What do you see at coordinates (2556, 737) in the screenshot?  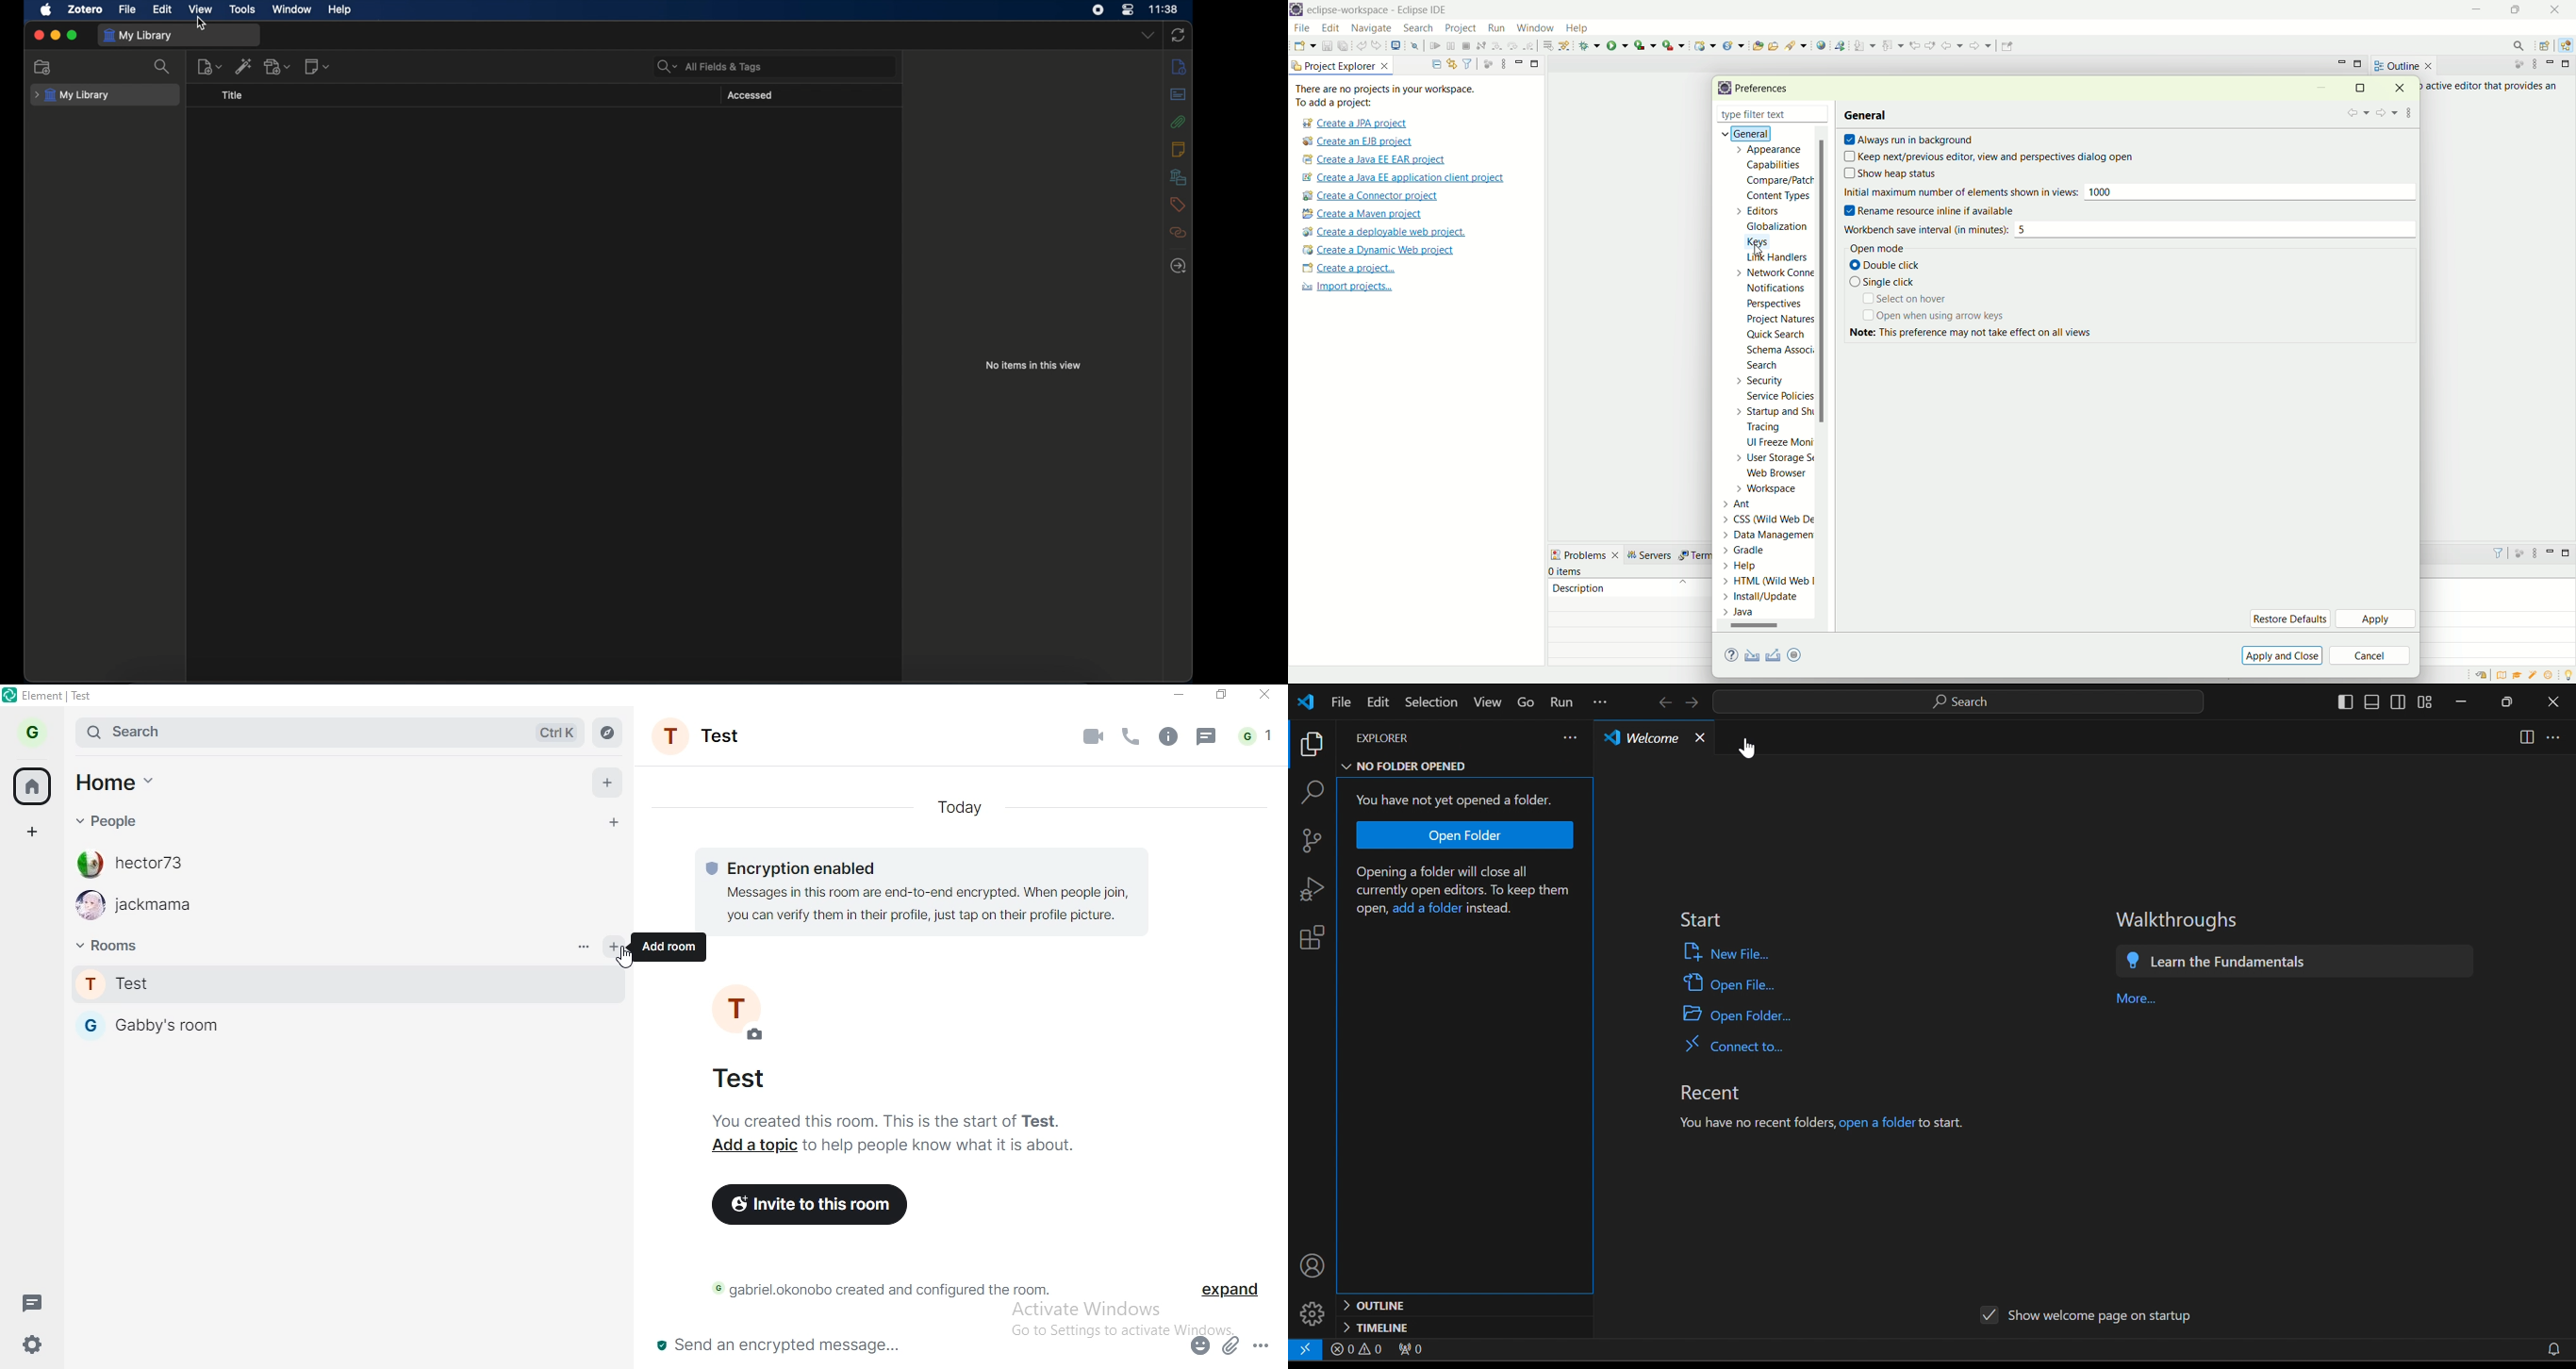 I see `more` at bounding box center [2556, 737].